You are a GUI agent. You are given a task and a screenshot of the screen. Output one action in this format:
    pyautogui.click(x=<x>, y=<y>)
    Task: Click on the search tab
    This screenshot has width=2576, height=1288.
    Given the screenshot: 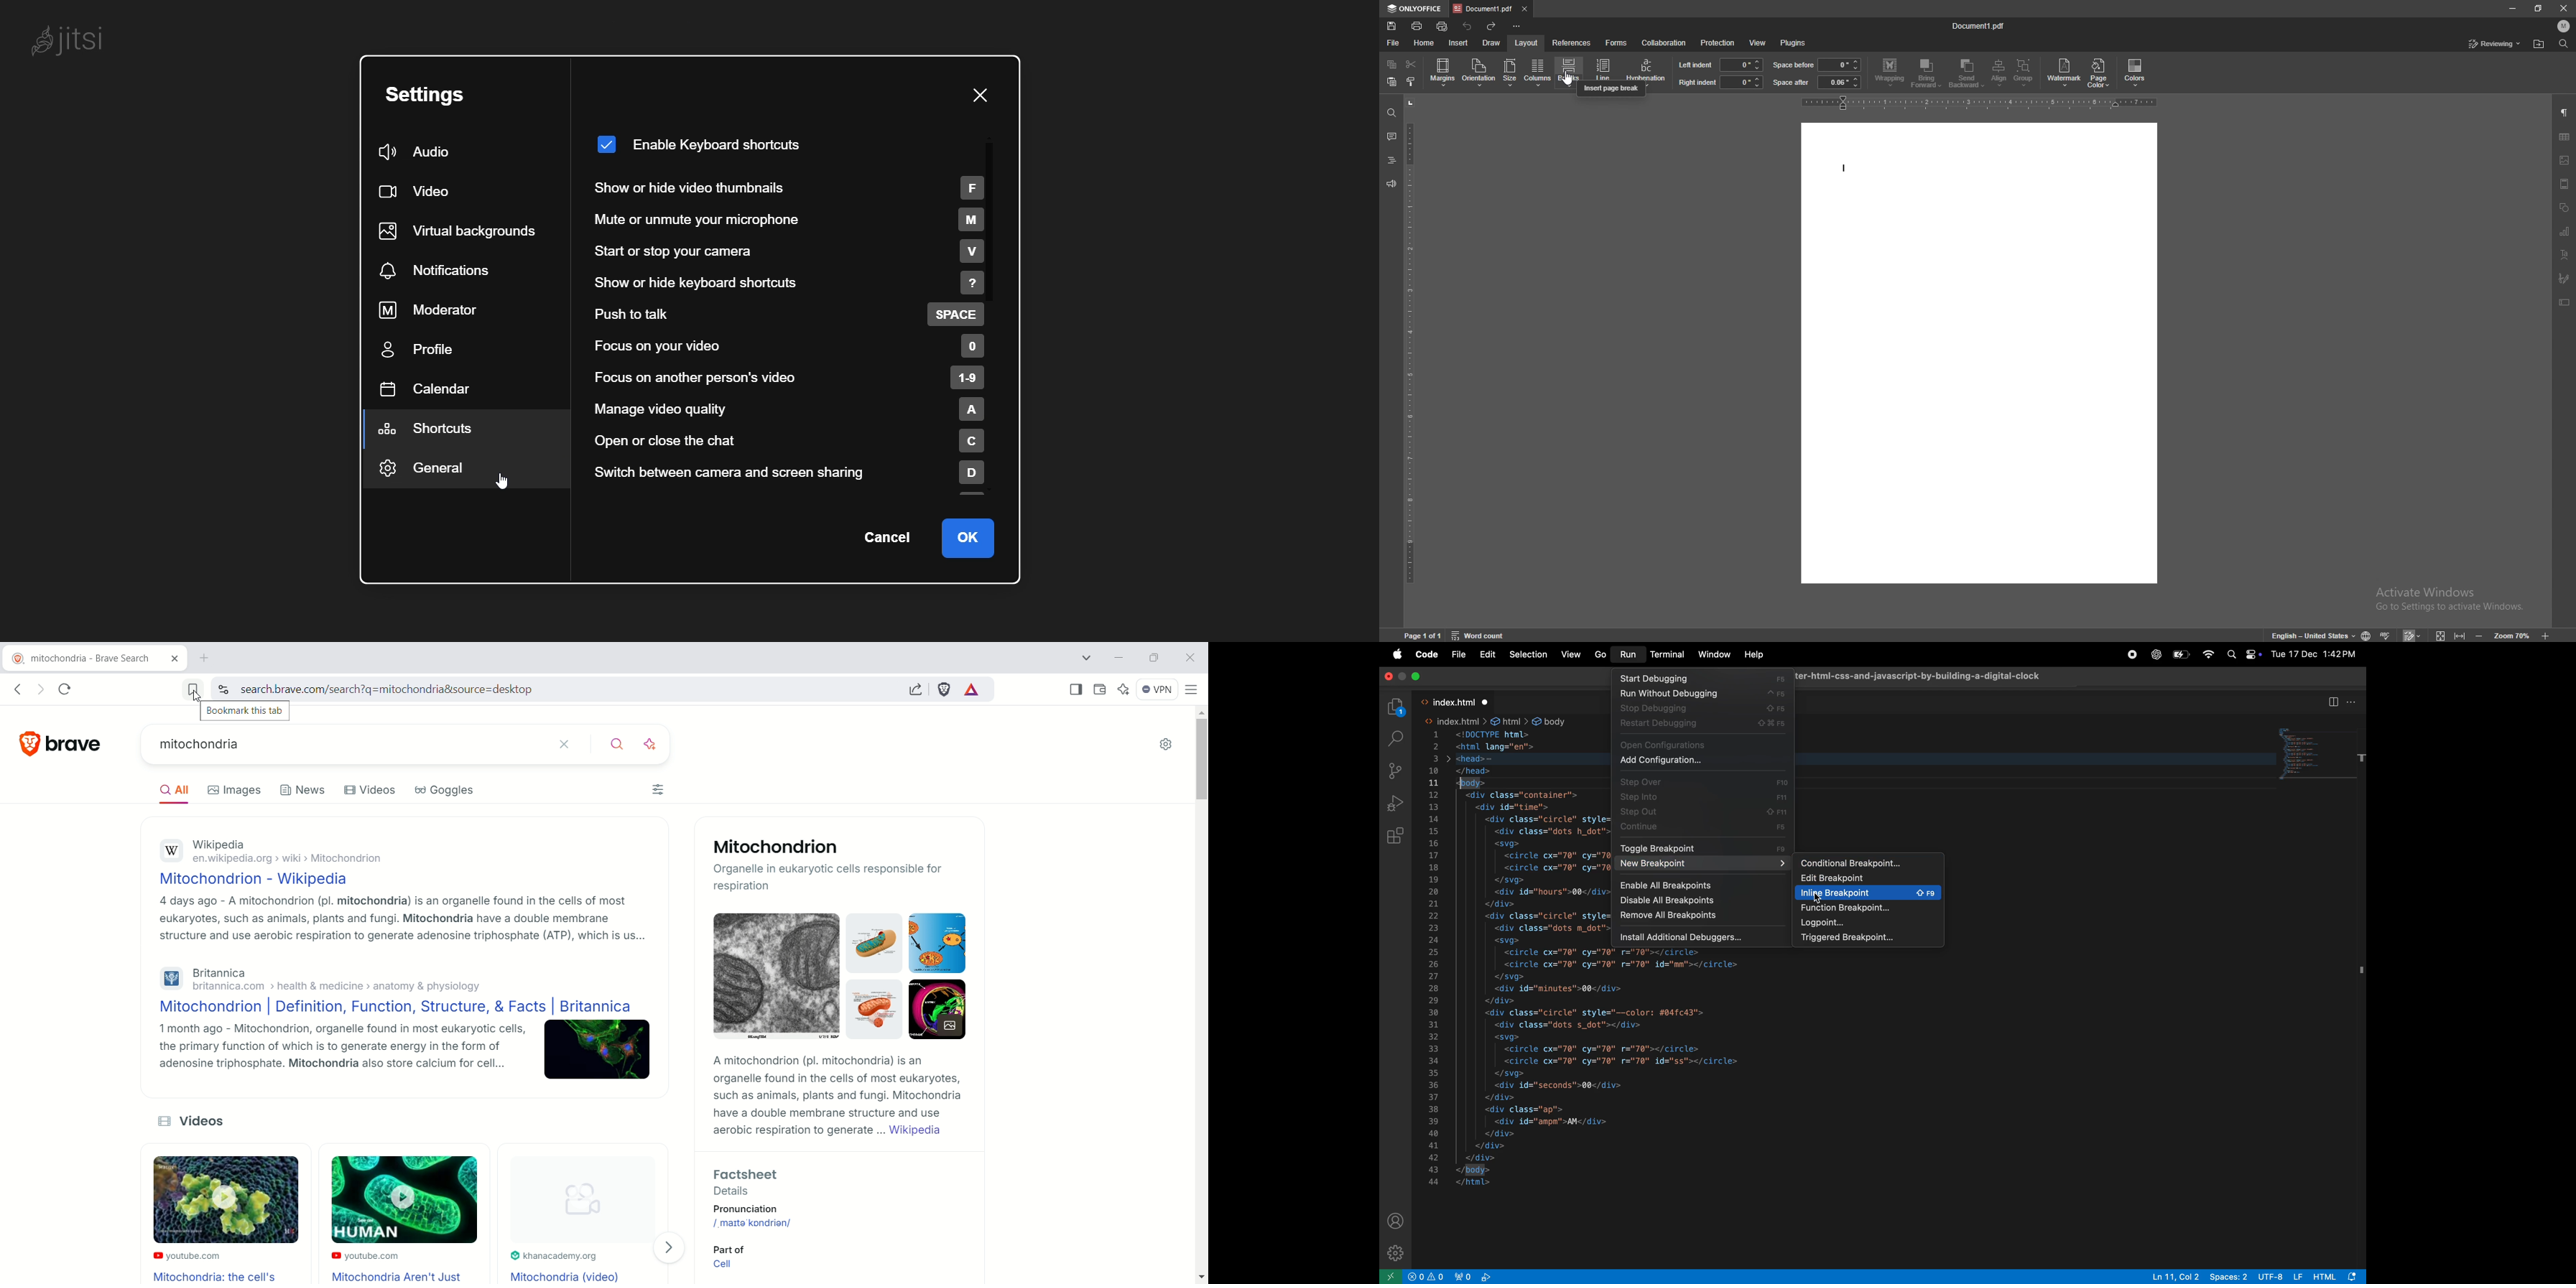 What is the action you would take?
    pyautogui.click(x=1082, y=660)
    